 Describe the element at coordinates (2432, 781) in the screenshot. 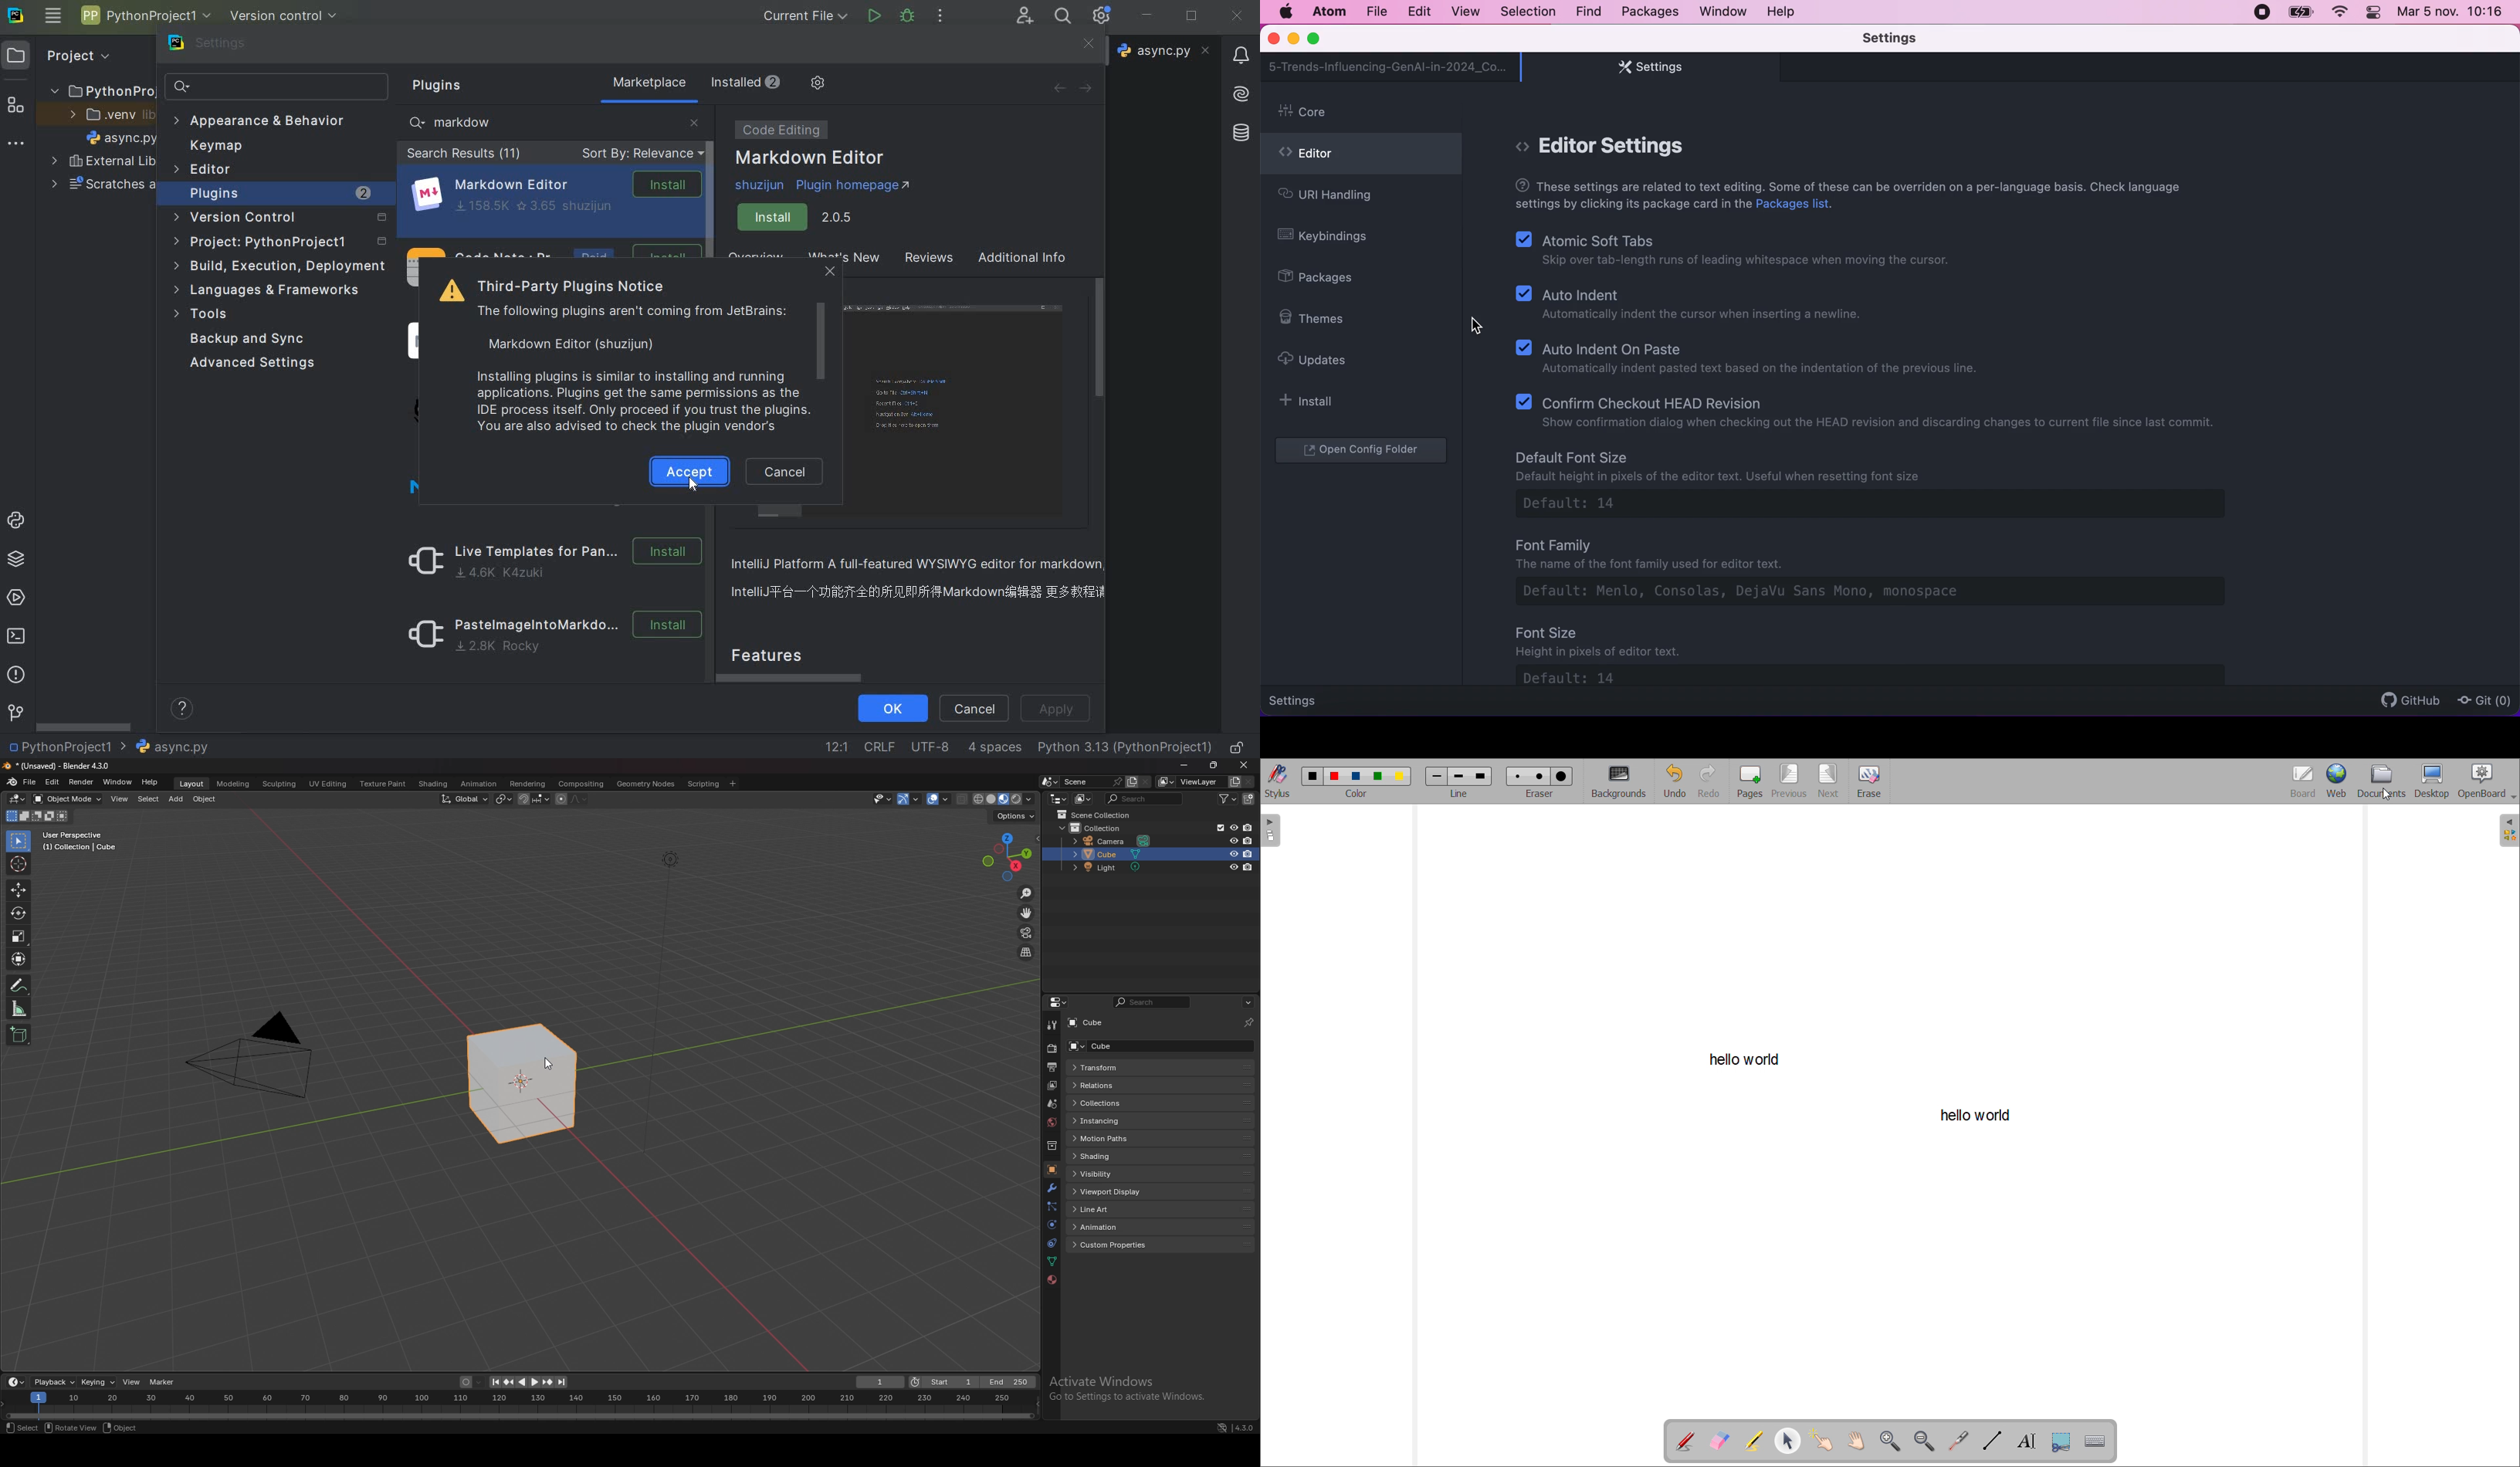

I see `desktop` at that location.